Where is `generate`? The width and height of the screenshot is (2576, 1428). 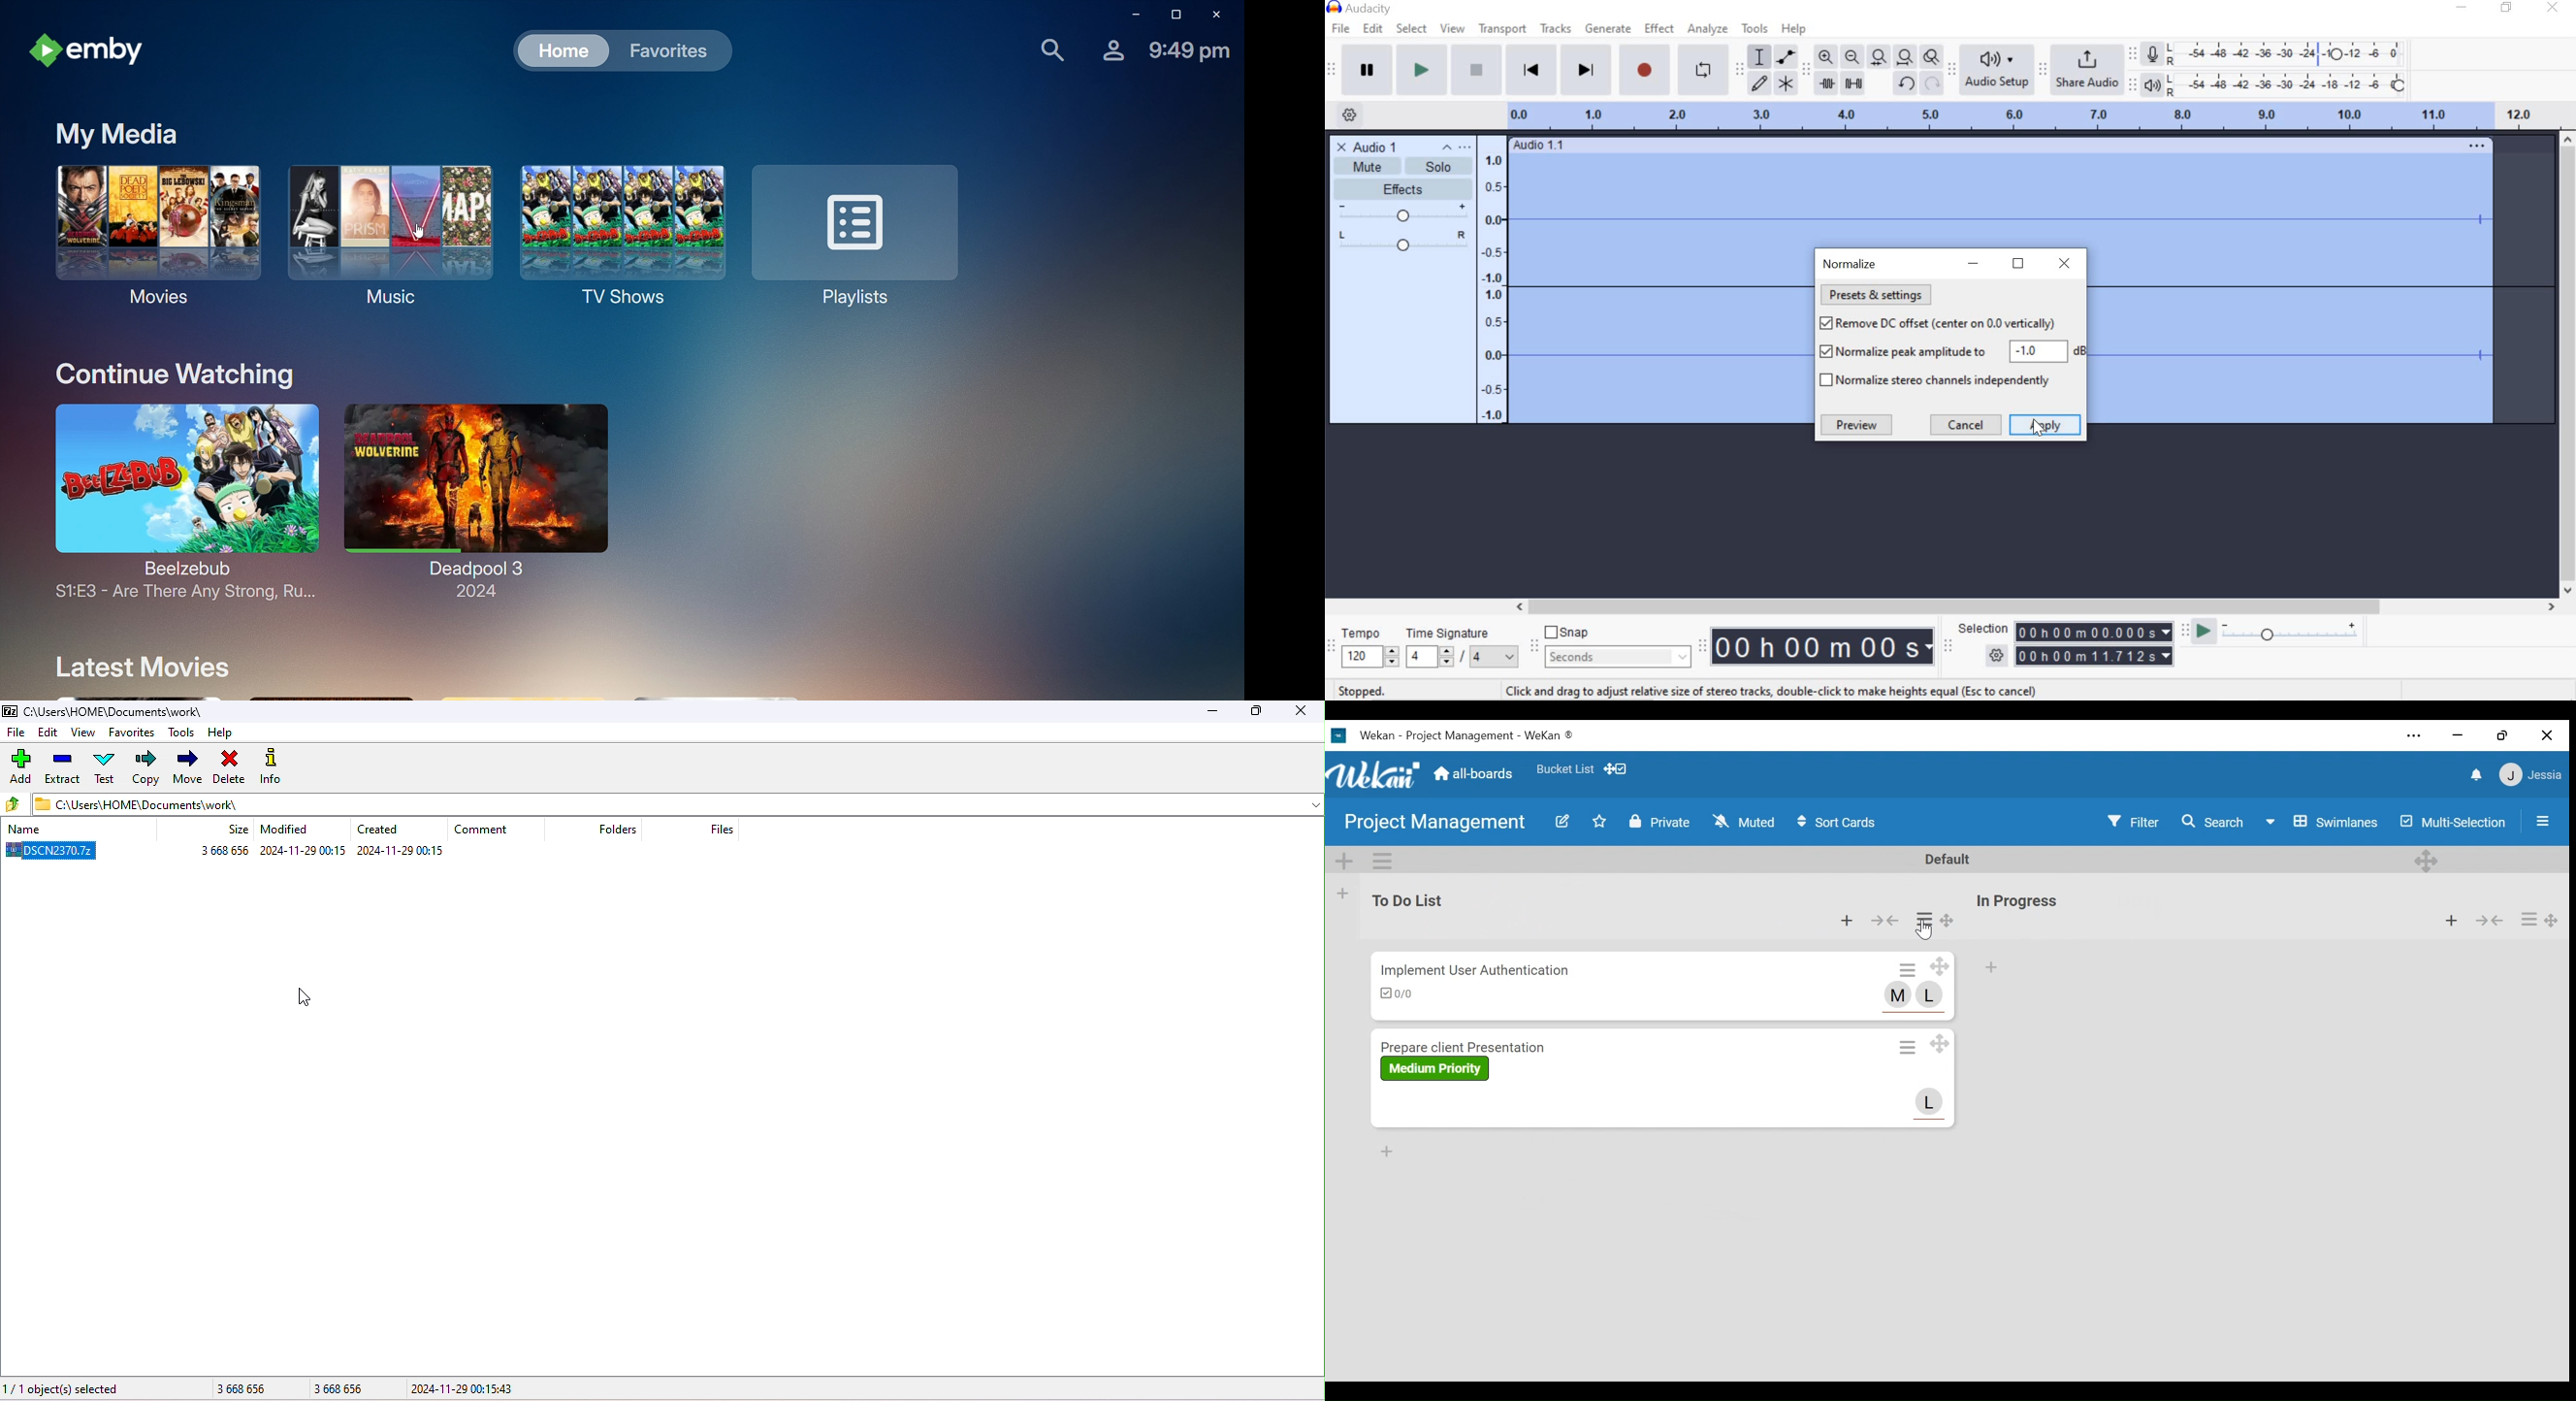
generate is located at coordinates (1607, 29).